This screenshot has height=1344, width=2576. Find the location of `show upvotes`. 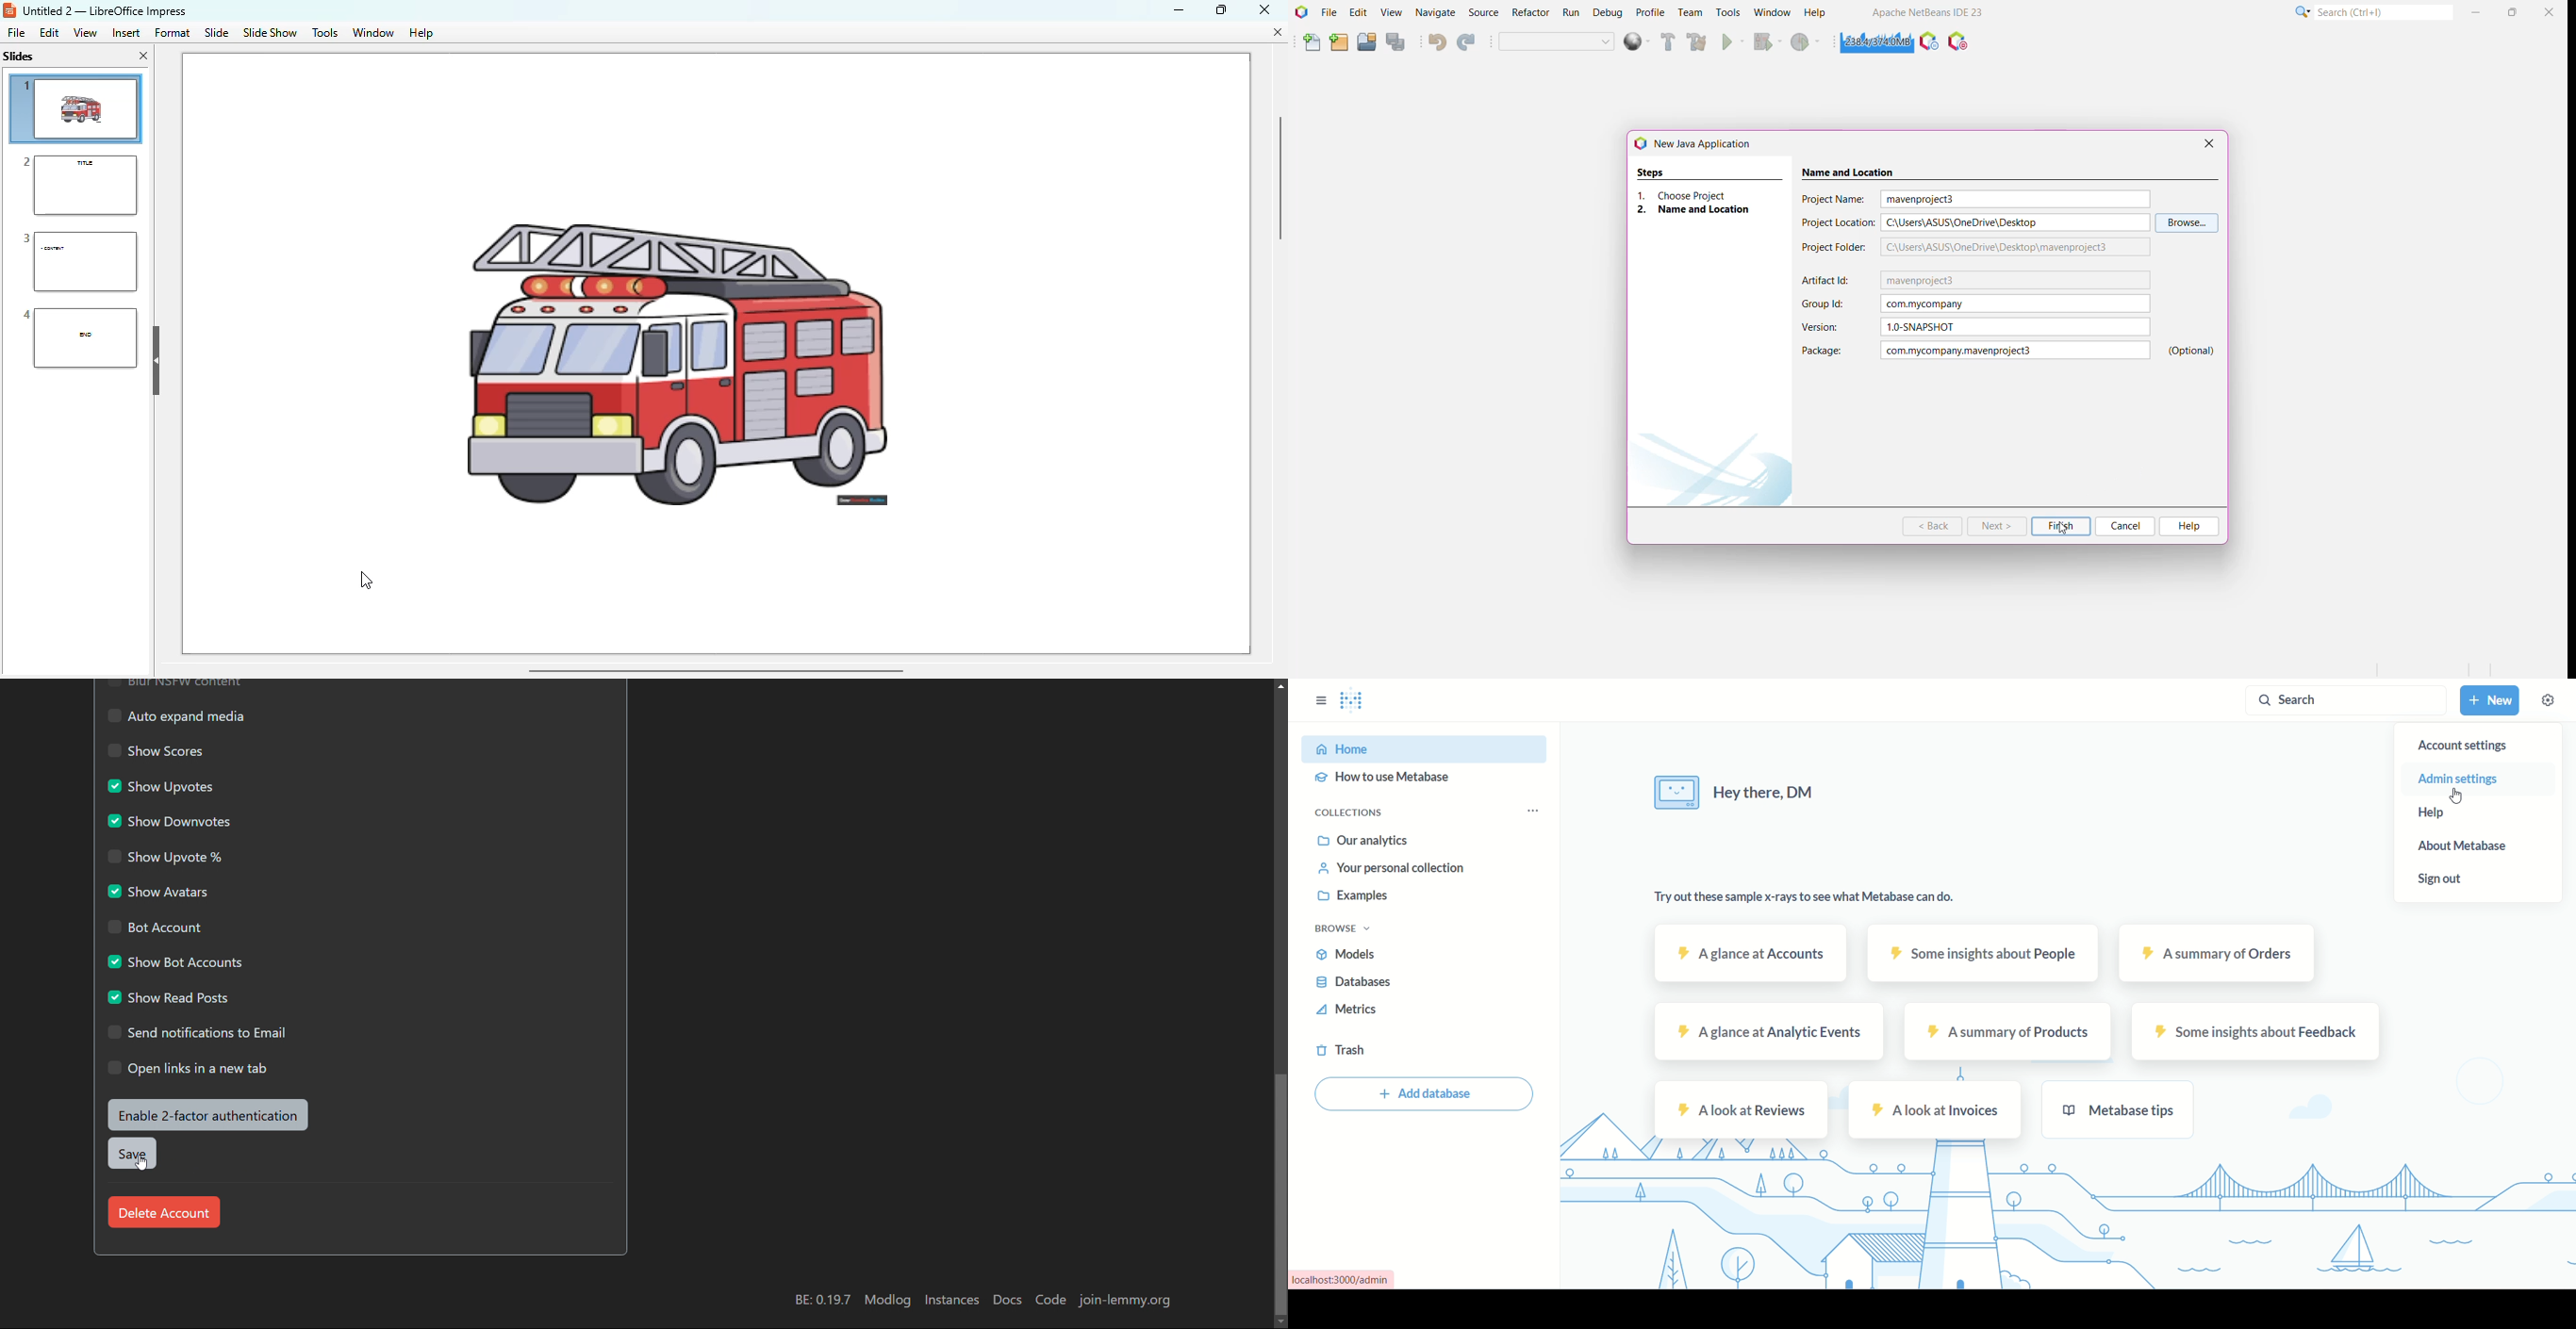

show upvotes is located at coordinates (163, 787).